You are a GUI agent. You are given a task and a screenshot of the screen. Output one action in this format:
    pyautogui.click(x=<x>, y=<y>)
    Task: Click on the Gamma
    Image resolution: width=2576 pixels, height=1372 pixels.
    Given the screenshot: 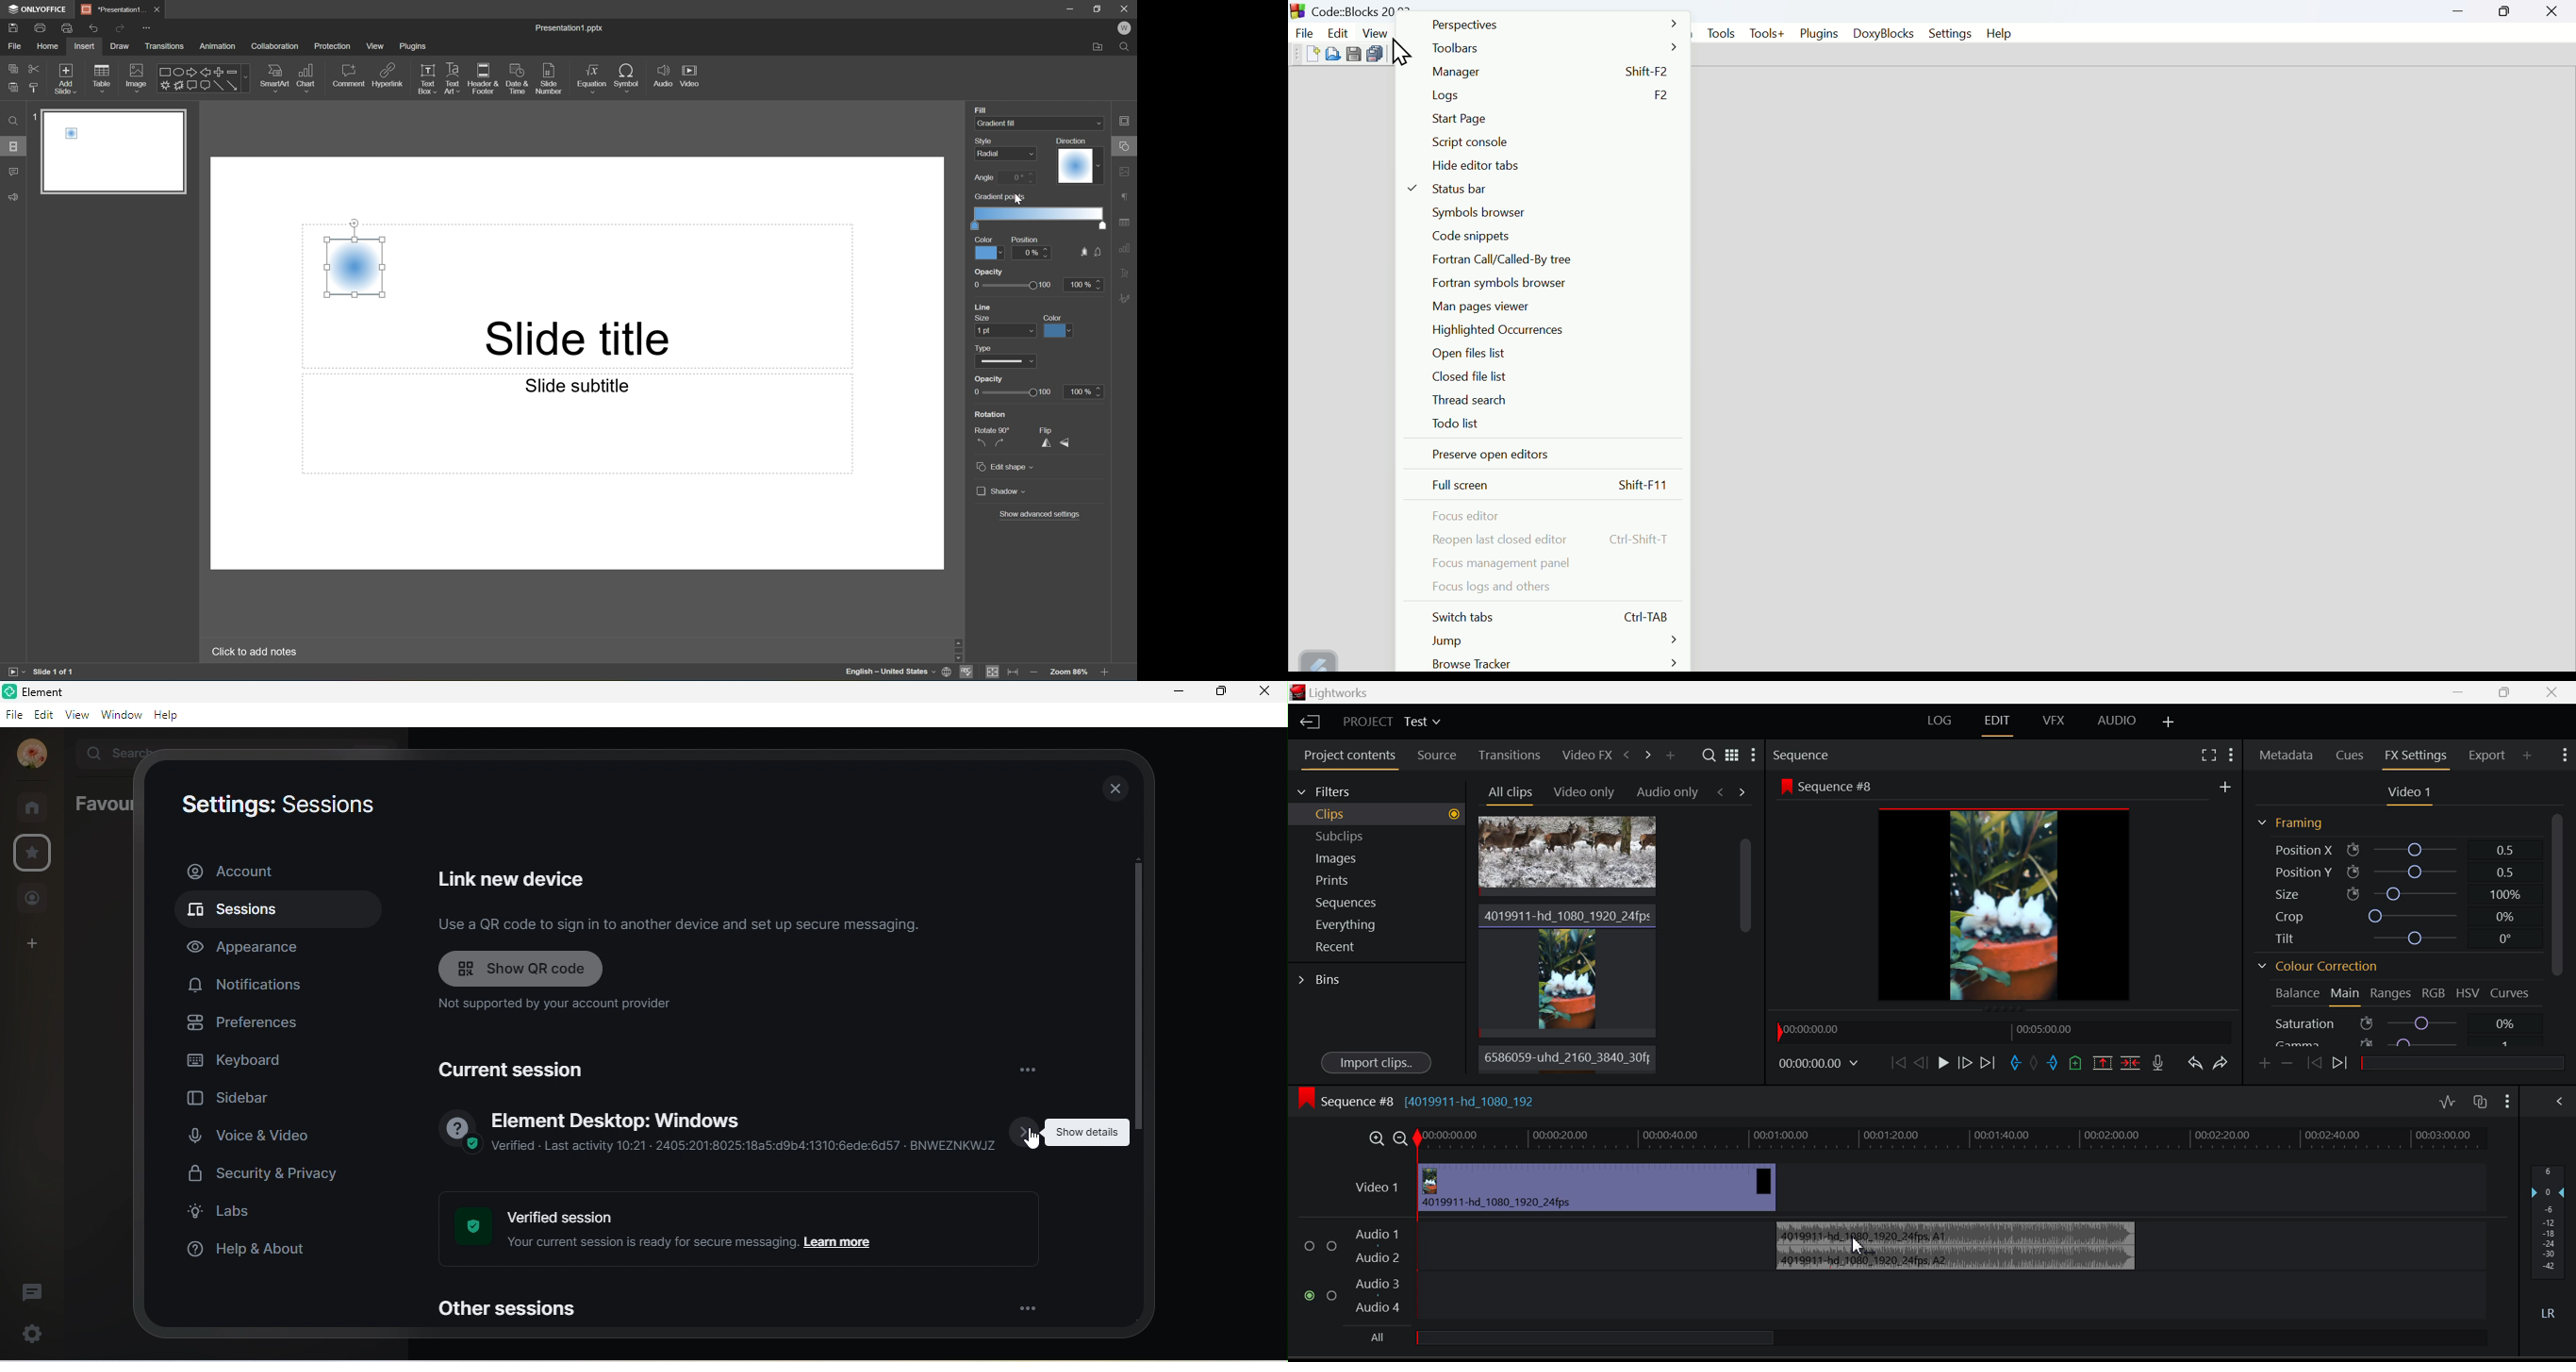 What is the action you would take?
    pyautogui.click(x=2404, y=1043)
    